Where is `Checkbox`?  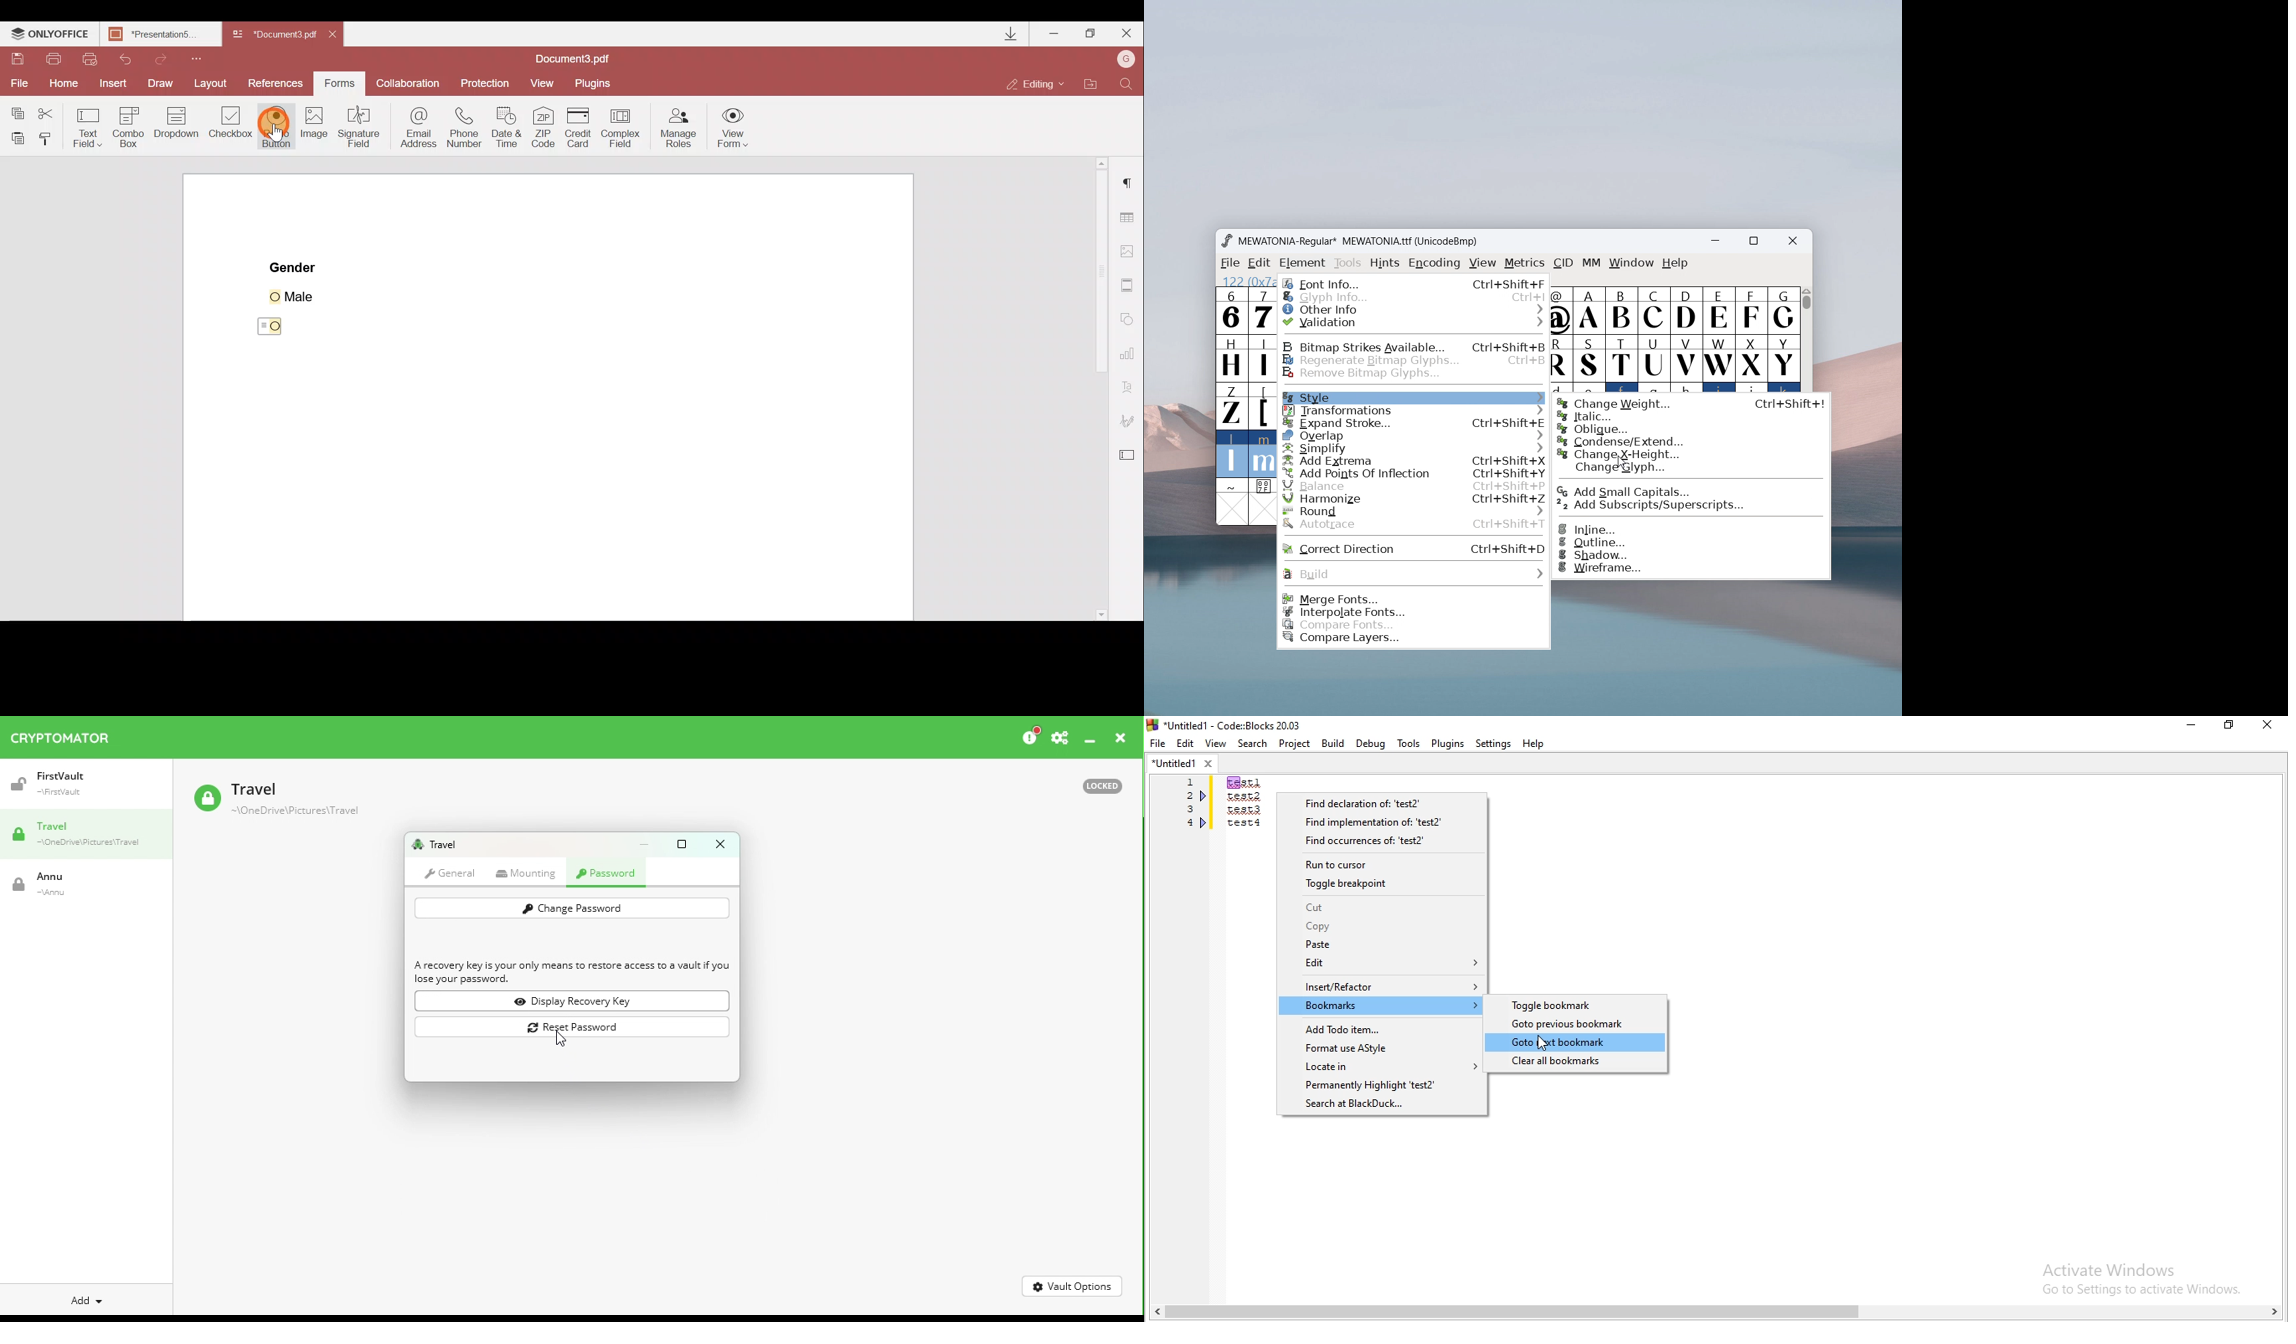
Checkbox is located at coordinates (232, 126).